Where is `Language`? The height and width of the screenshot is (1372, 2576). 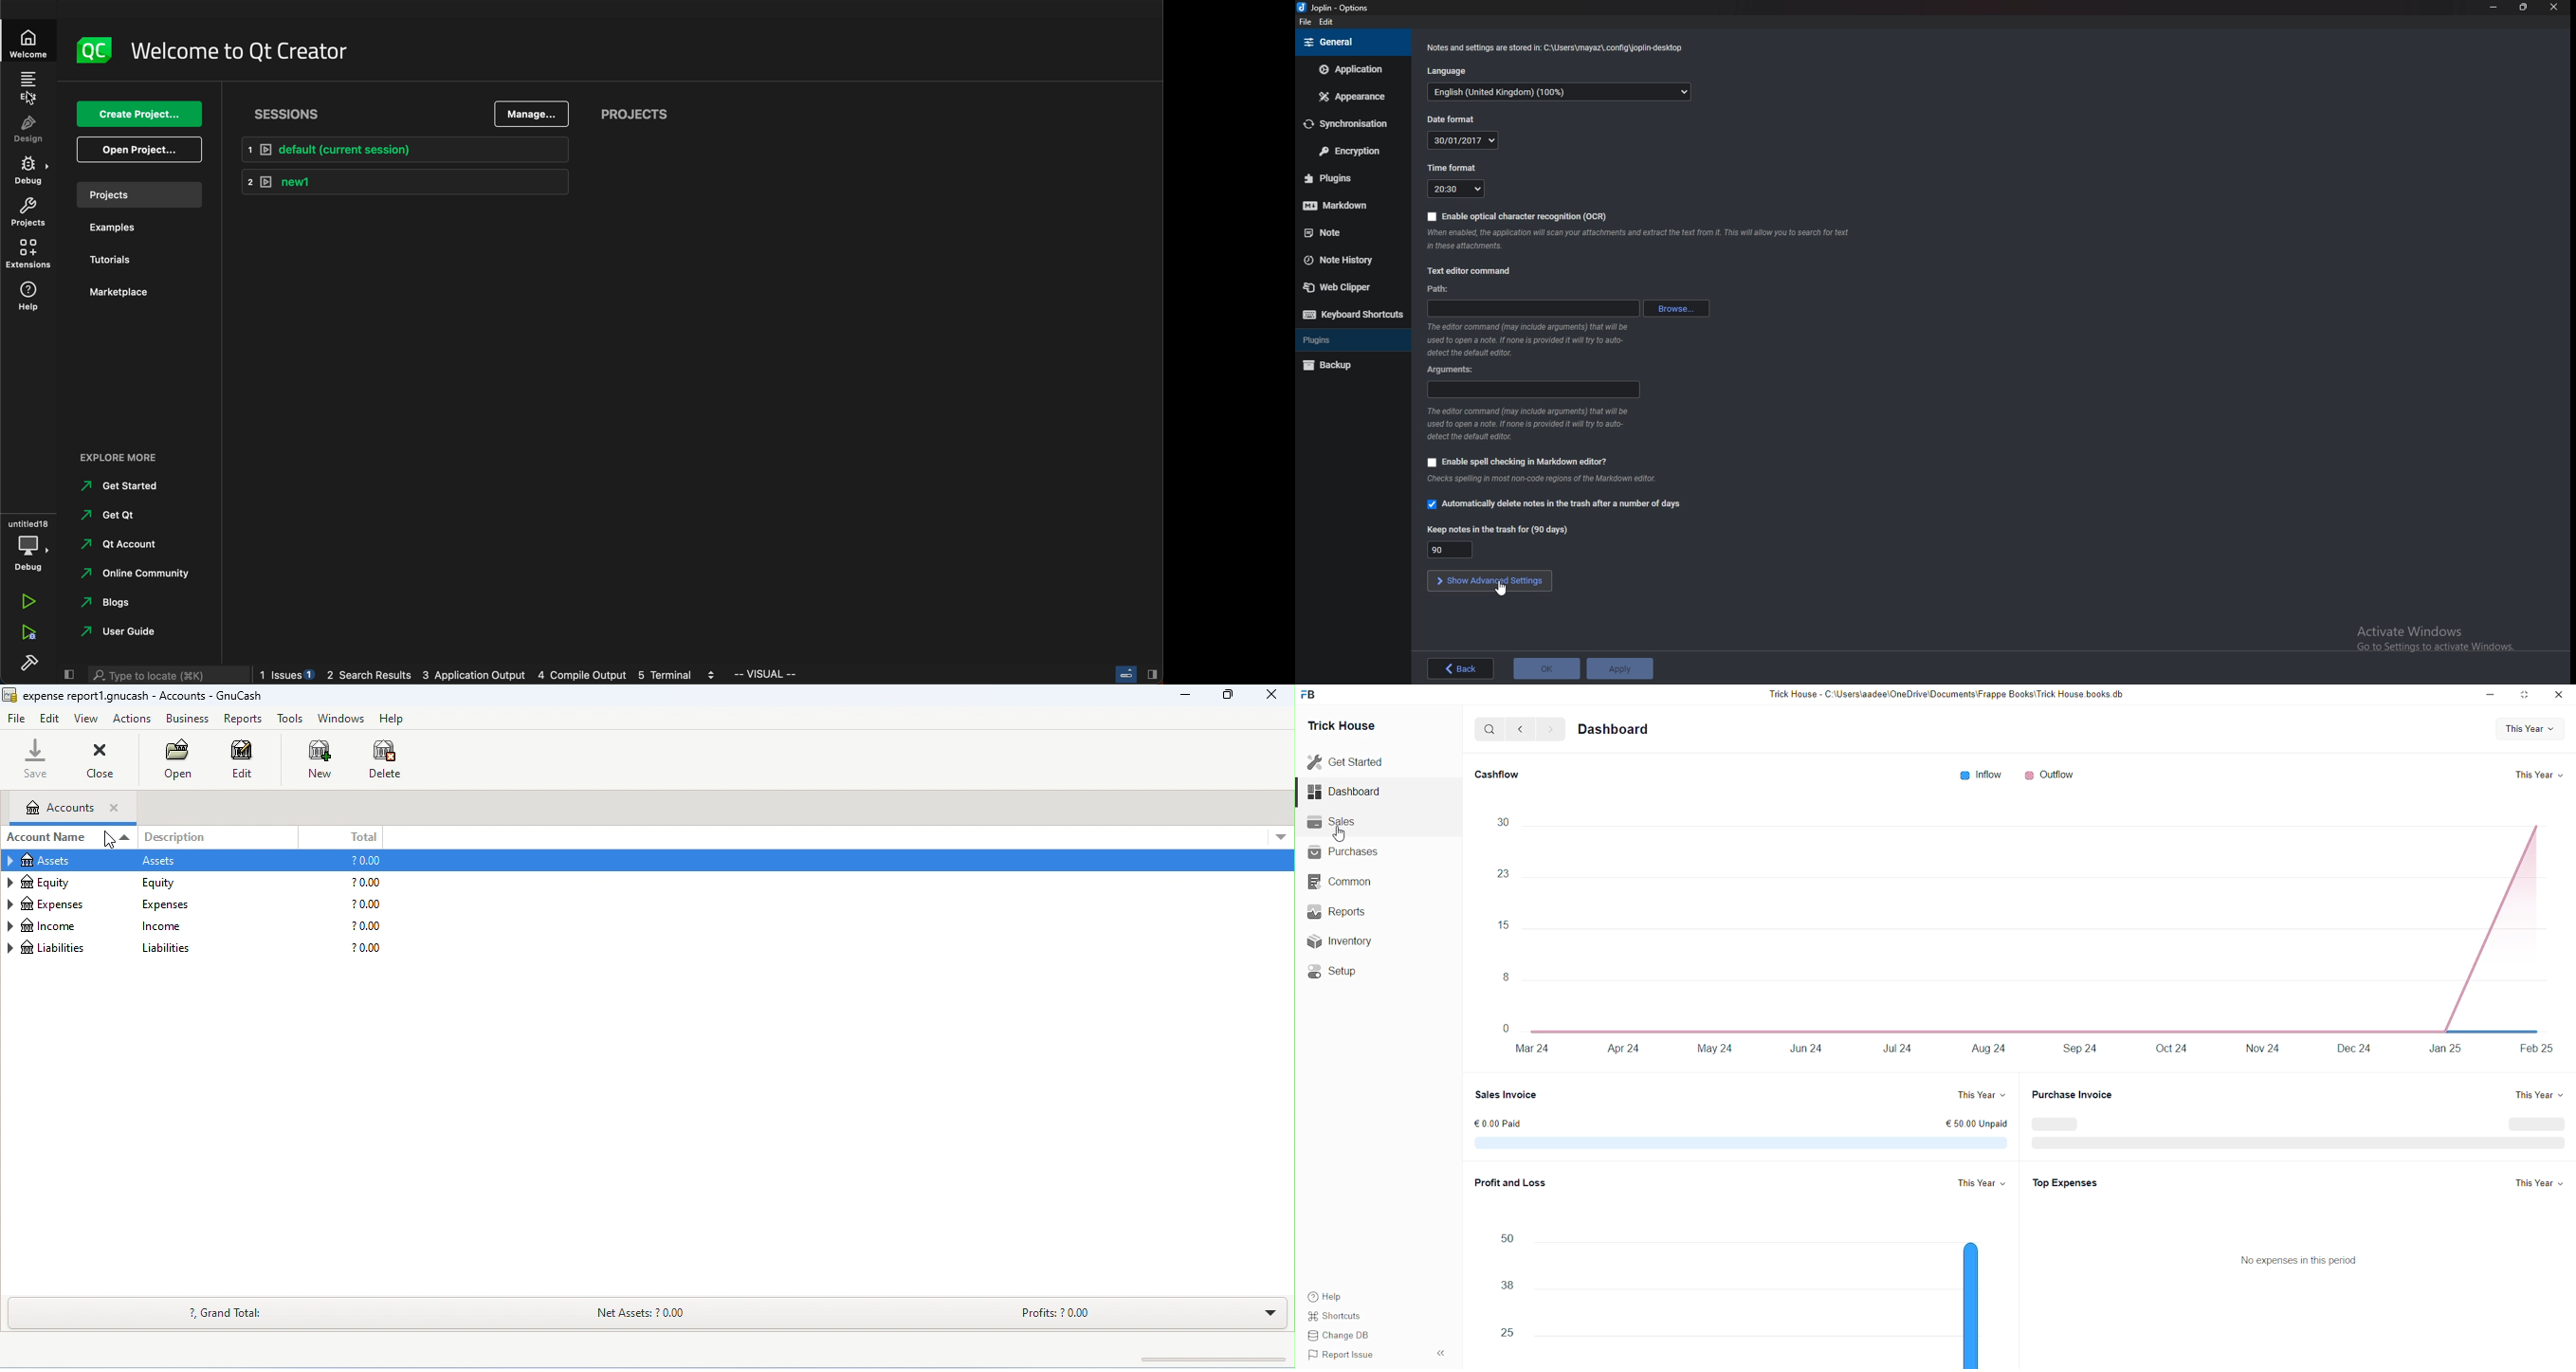 Language is located at coordinates (1456, 70).